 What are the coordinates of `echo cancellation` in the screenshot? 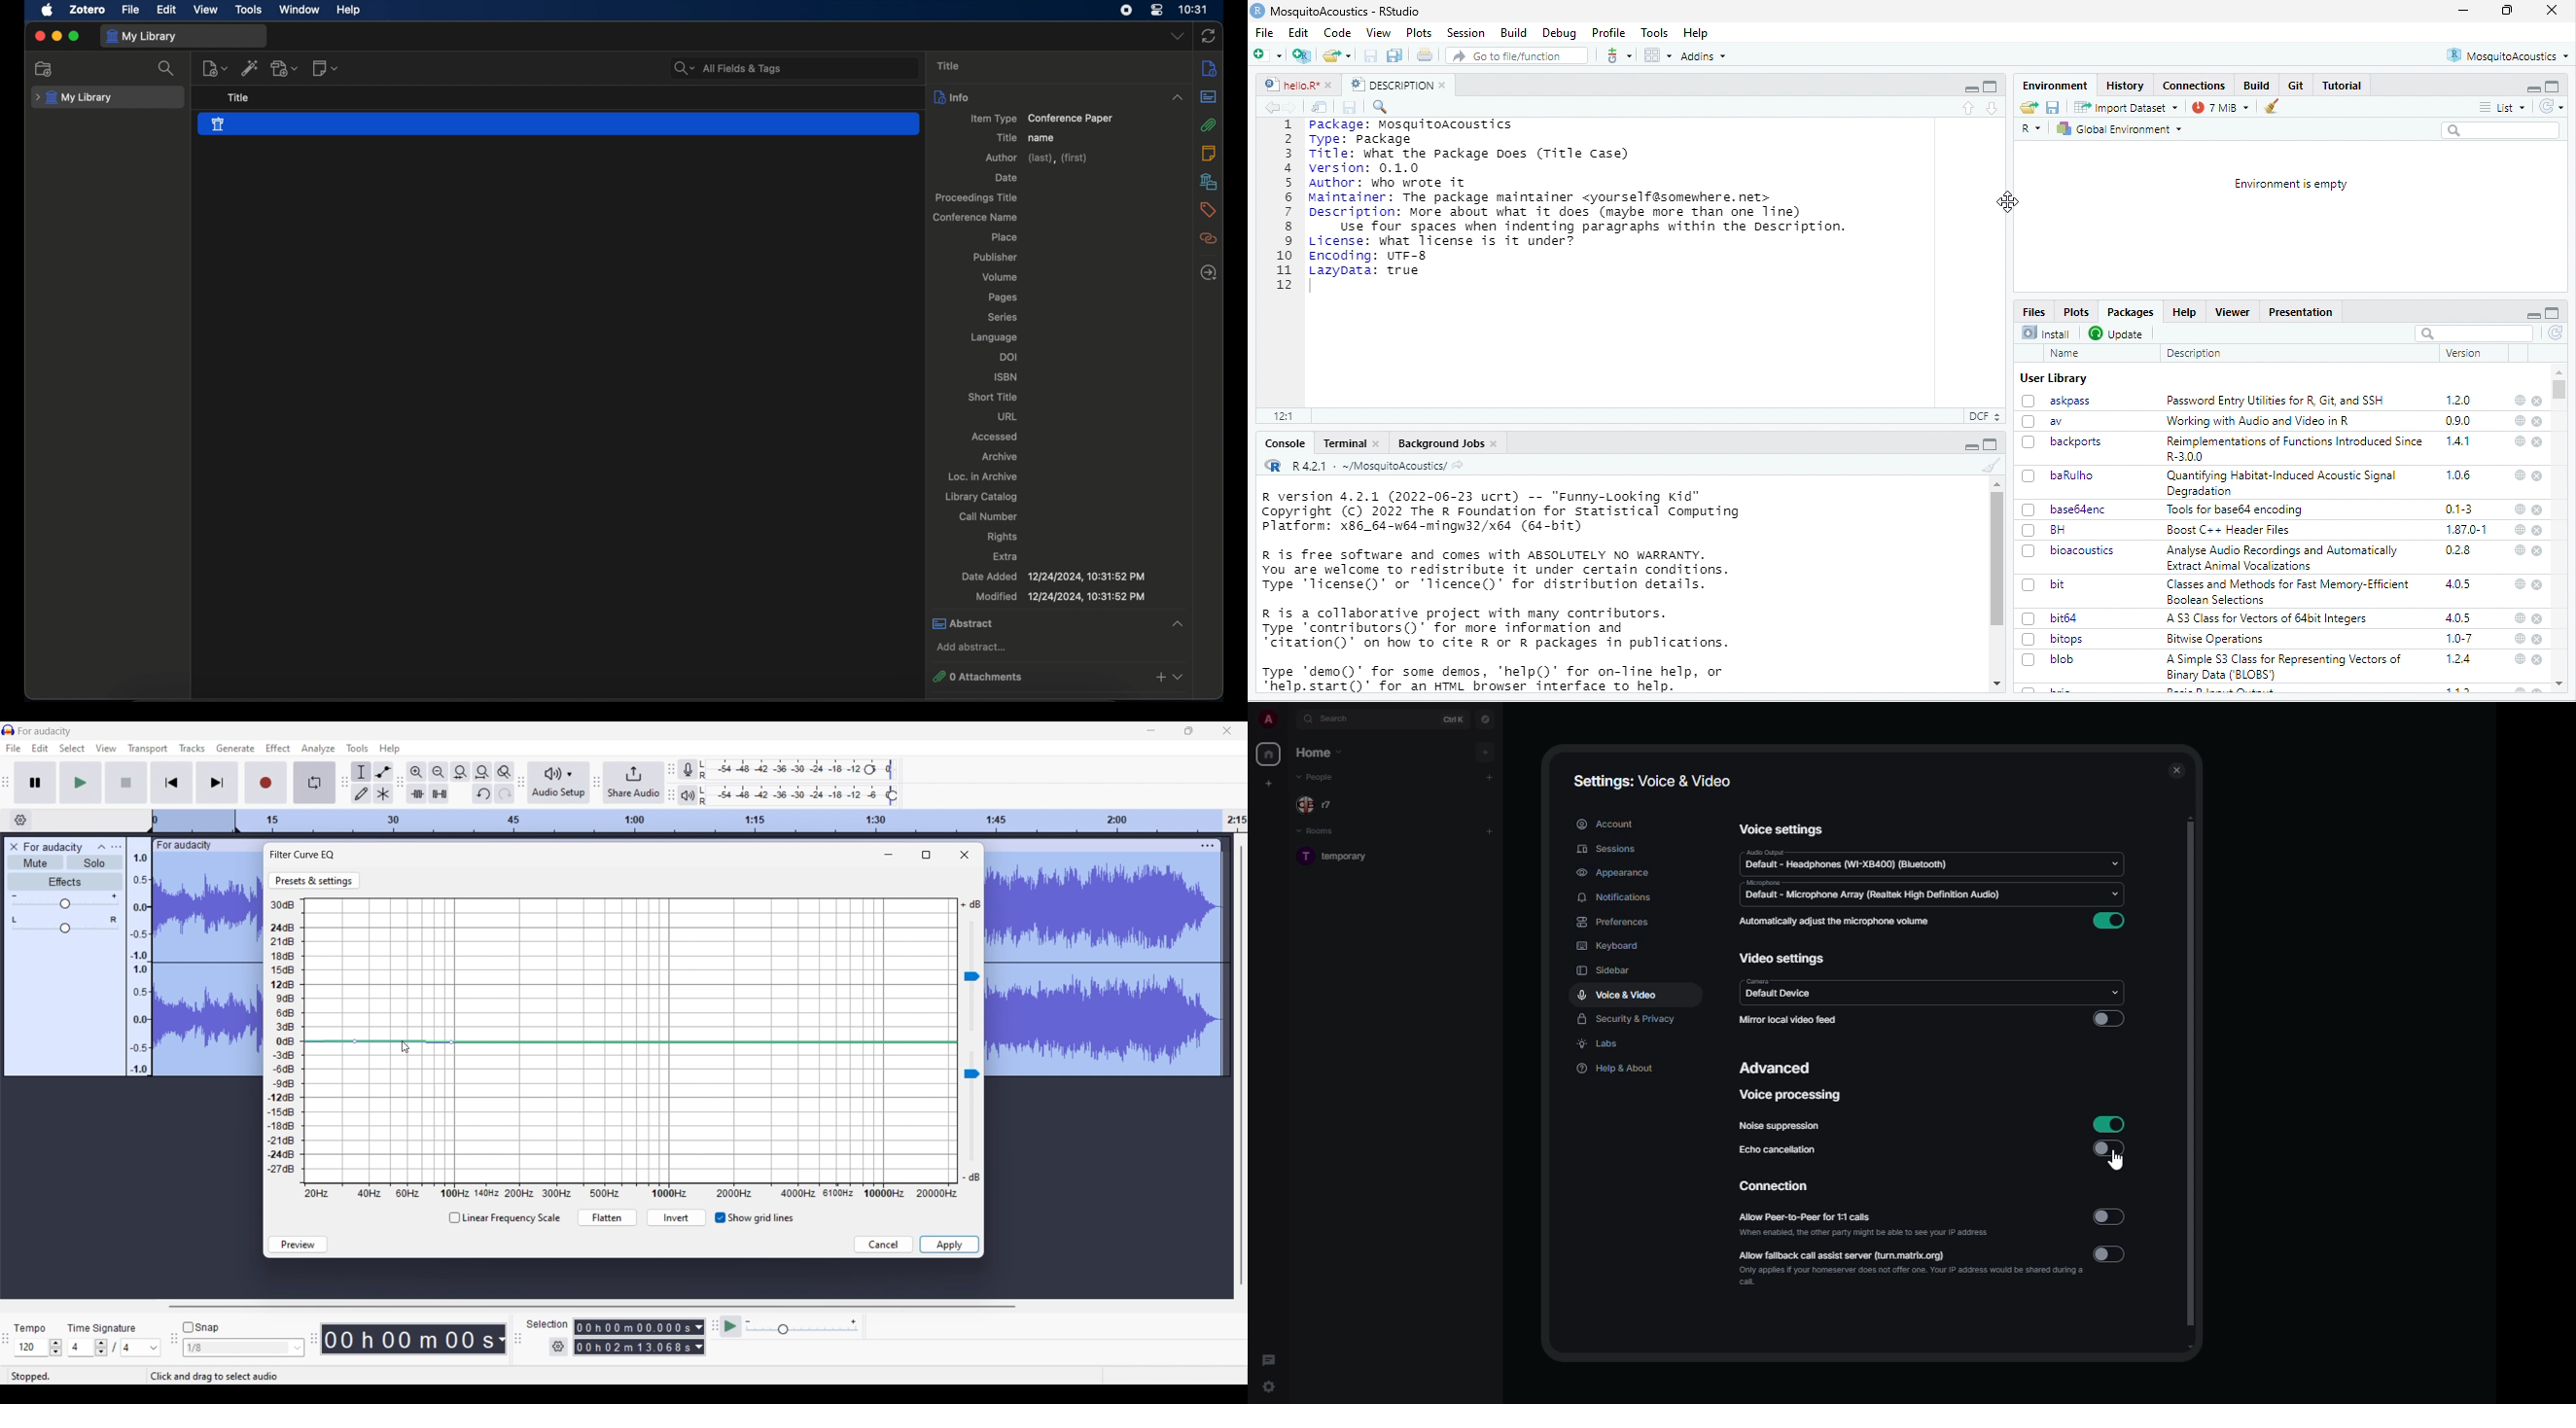 It's located at (1780, 1152).